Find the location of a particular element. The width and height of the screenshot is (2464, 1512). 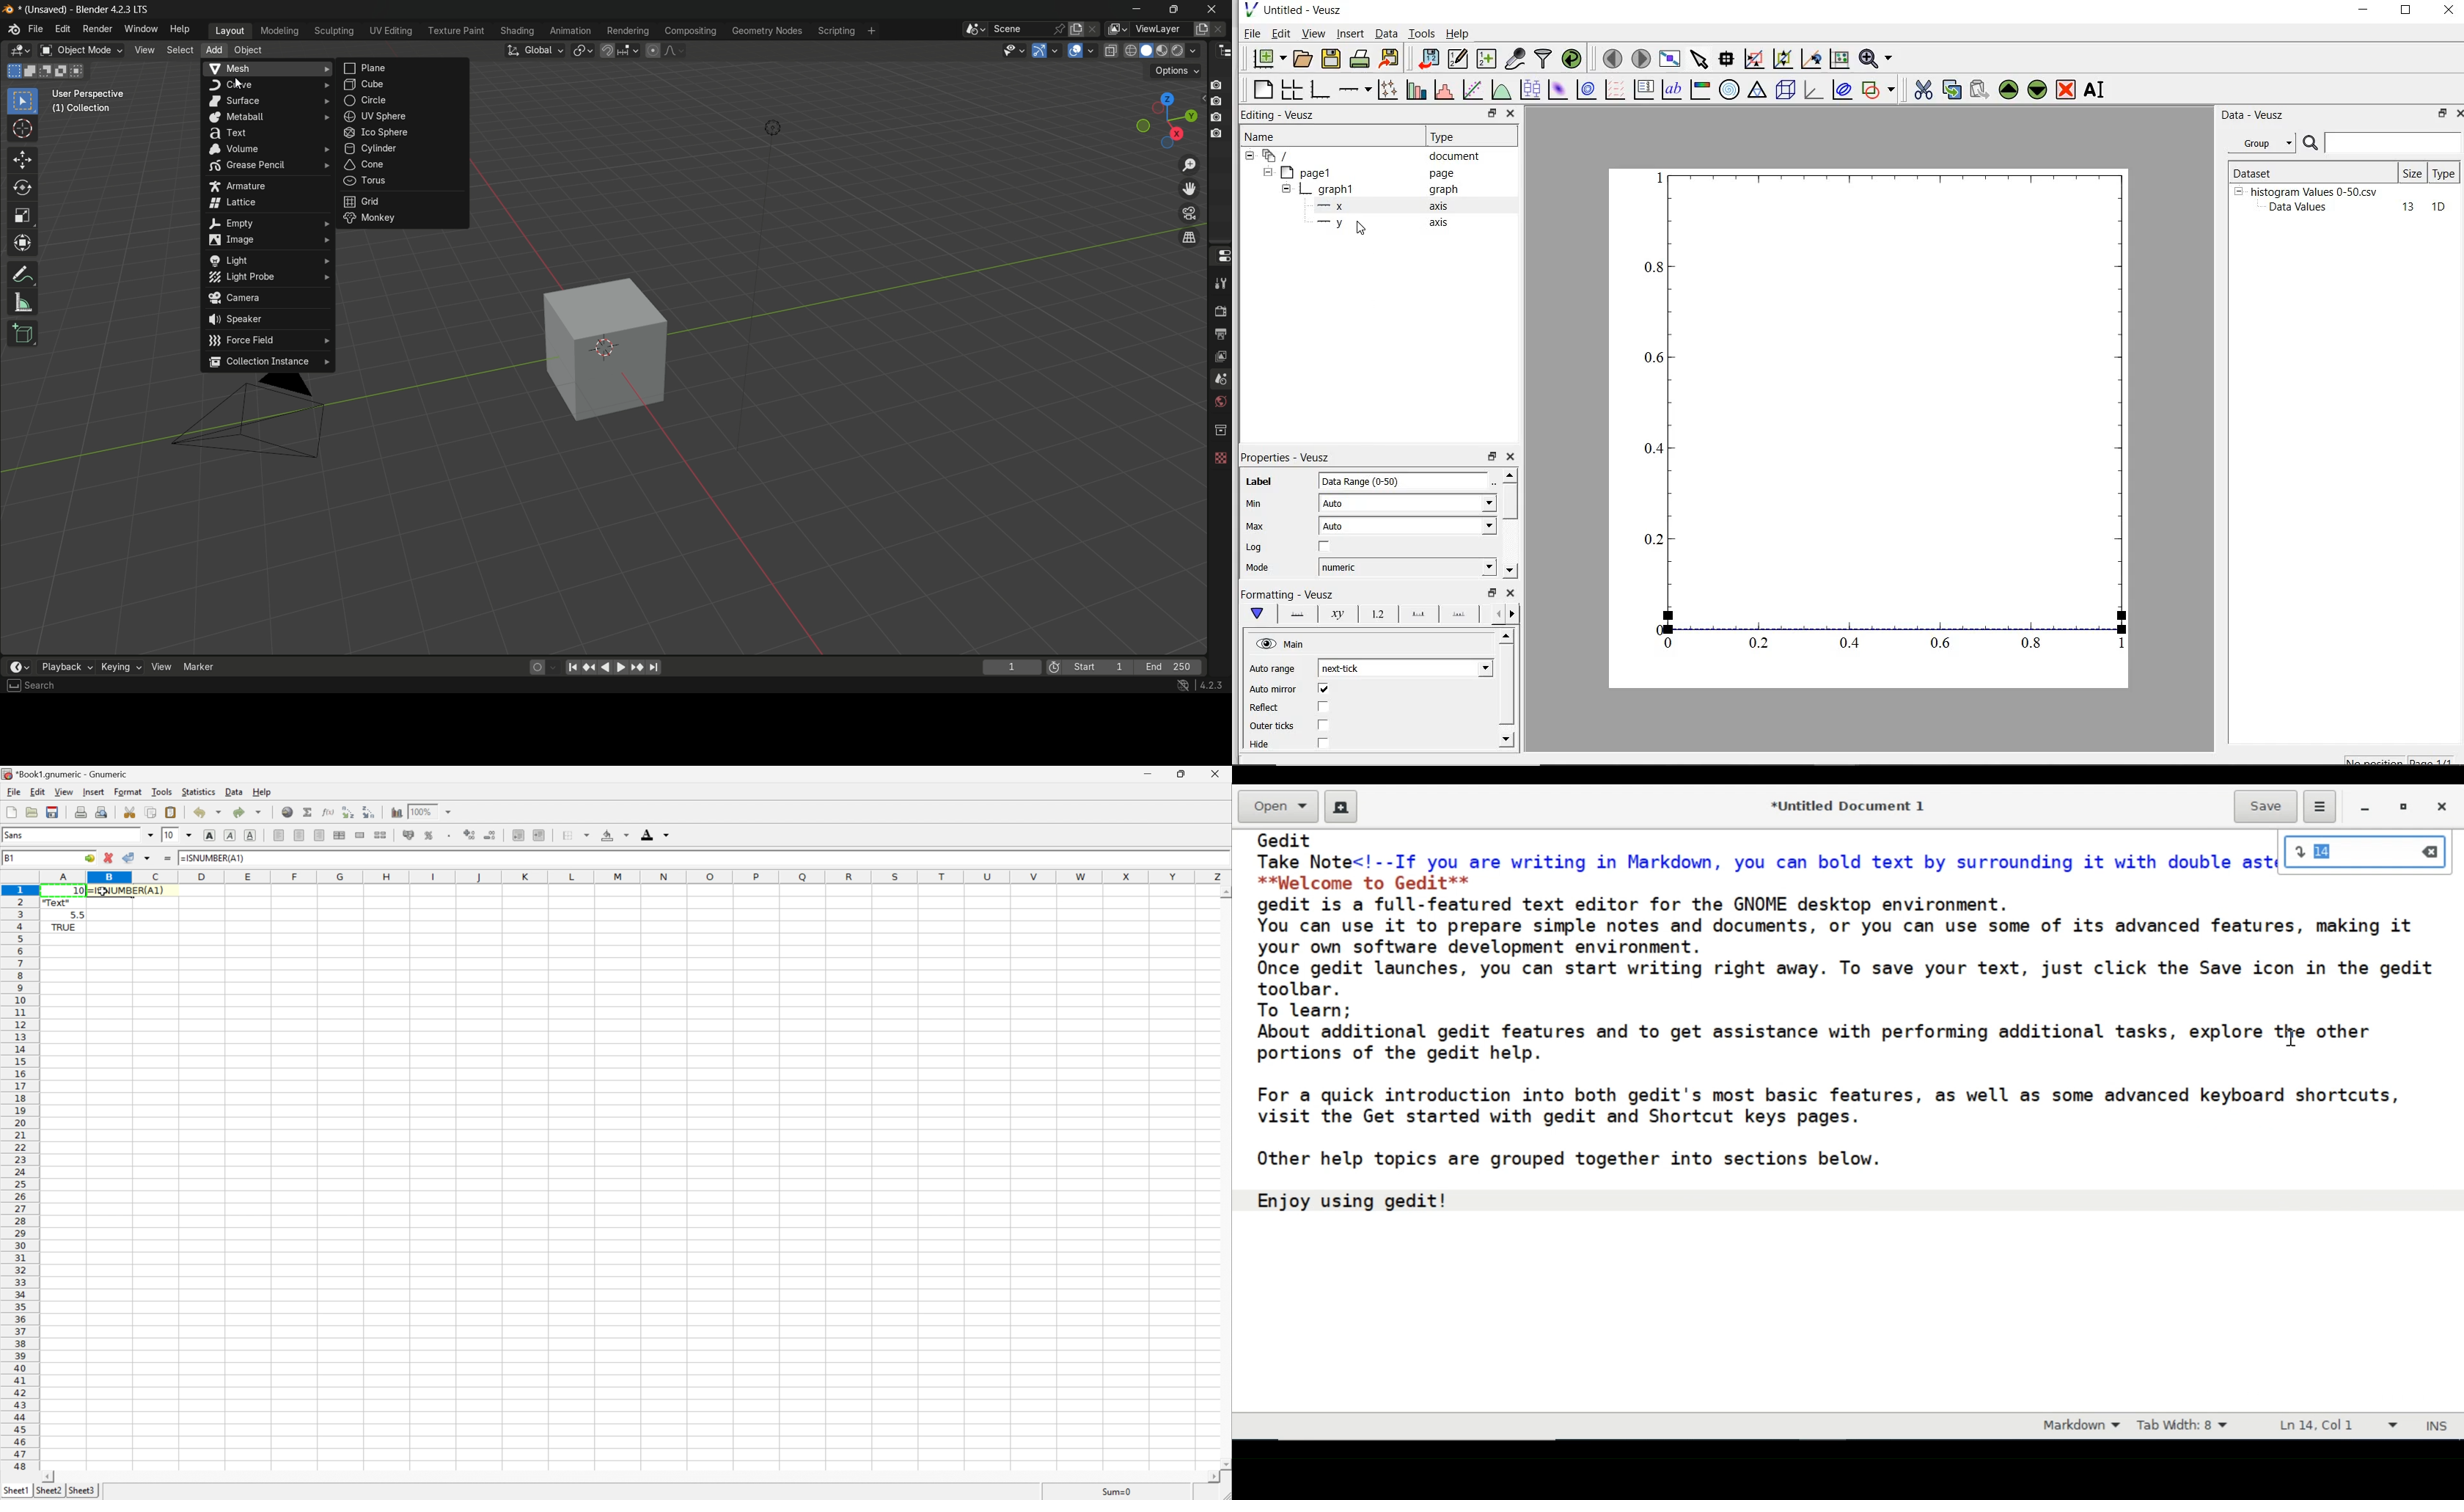

collection is located at coordinates (1218, 430).